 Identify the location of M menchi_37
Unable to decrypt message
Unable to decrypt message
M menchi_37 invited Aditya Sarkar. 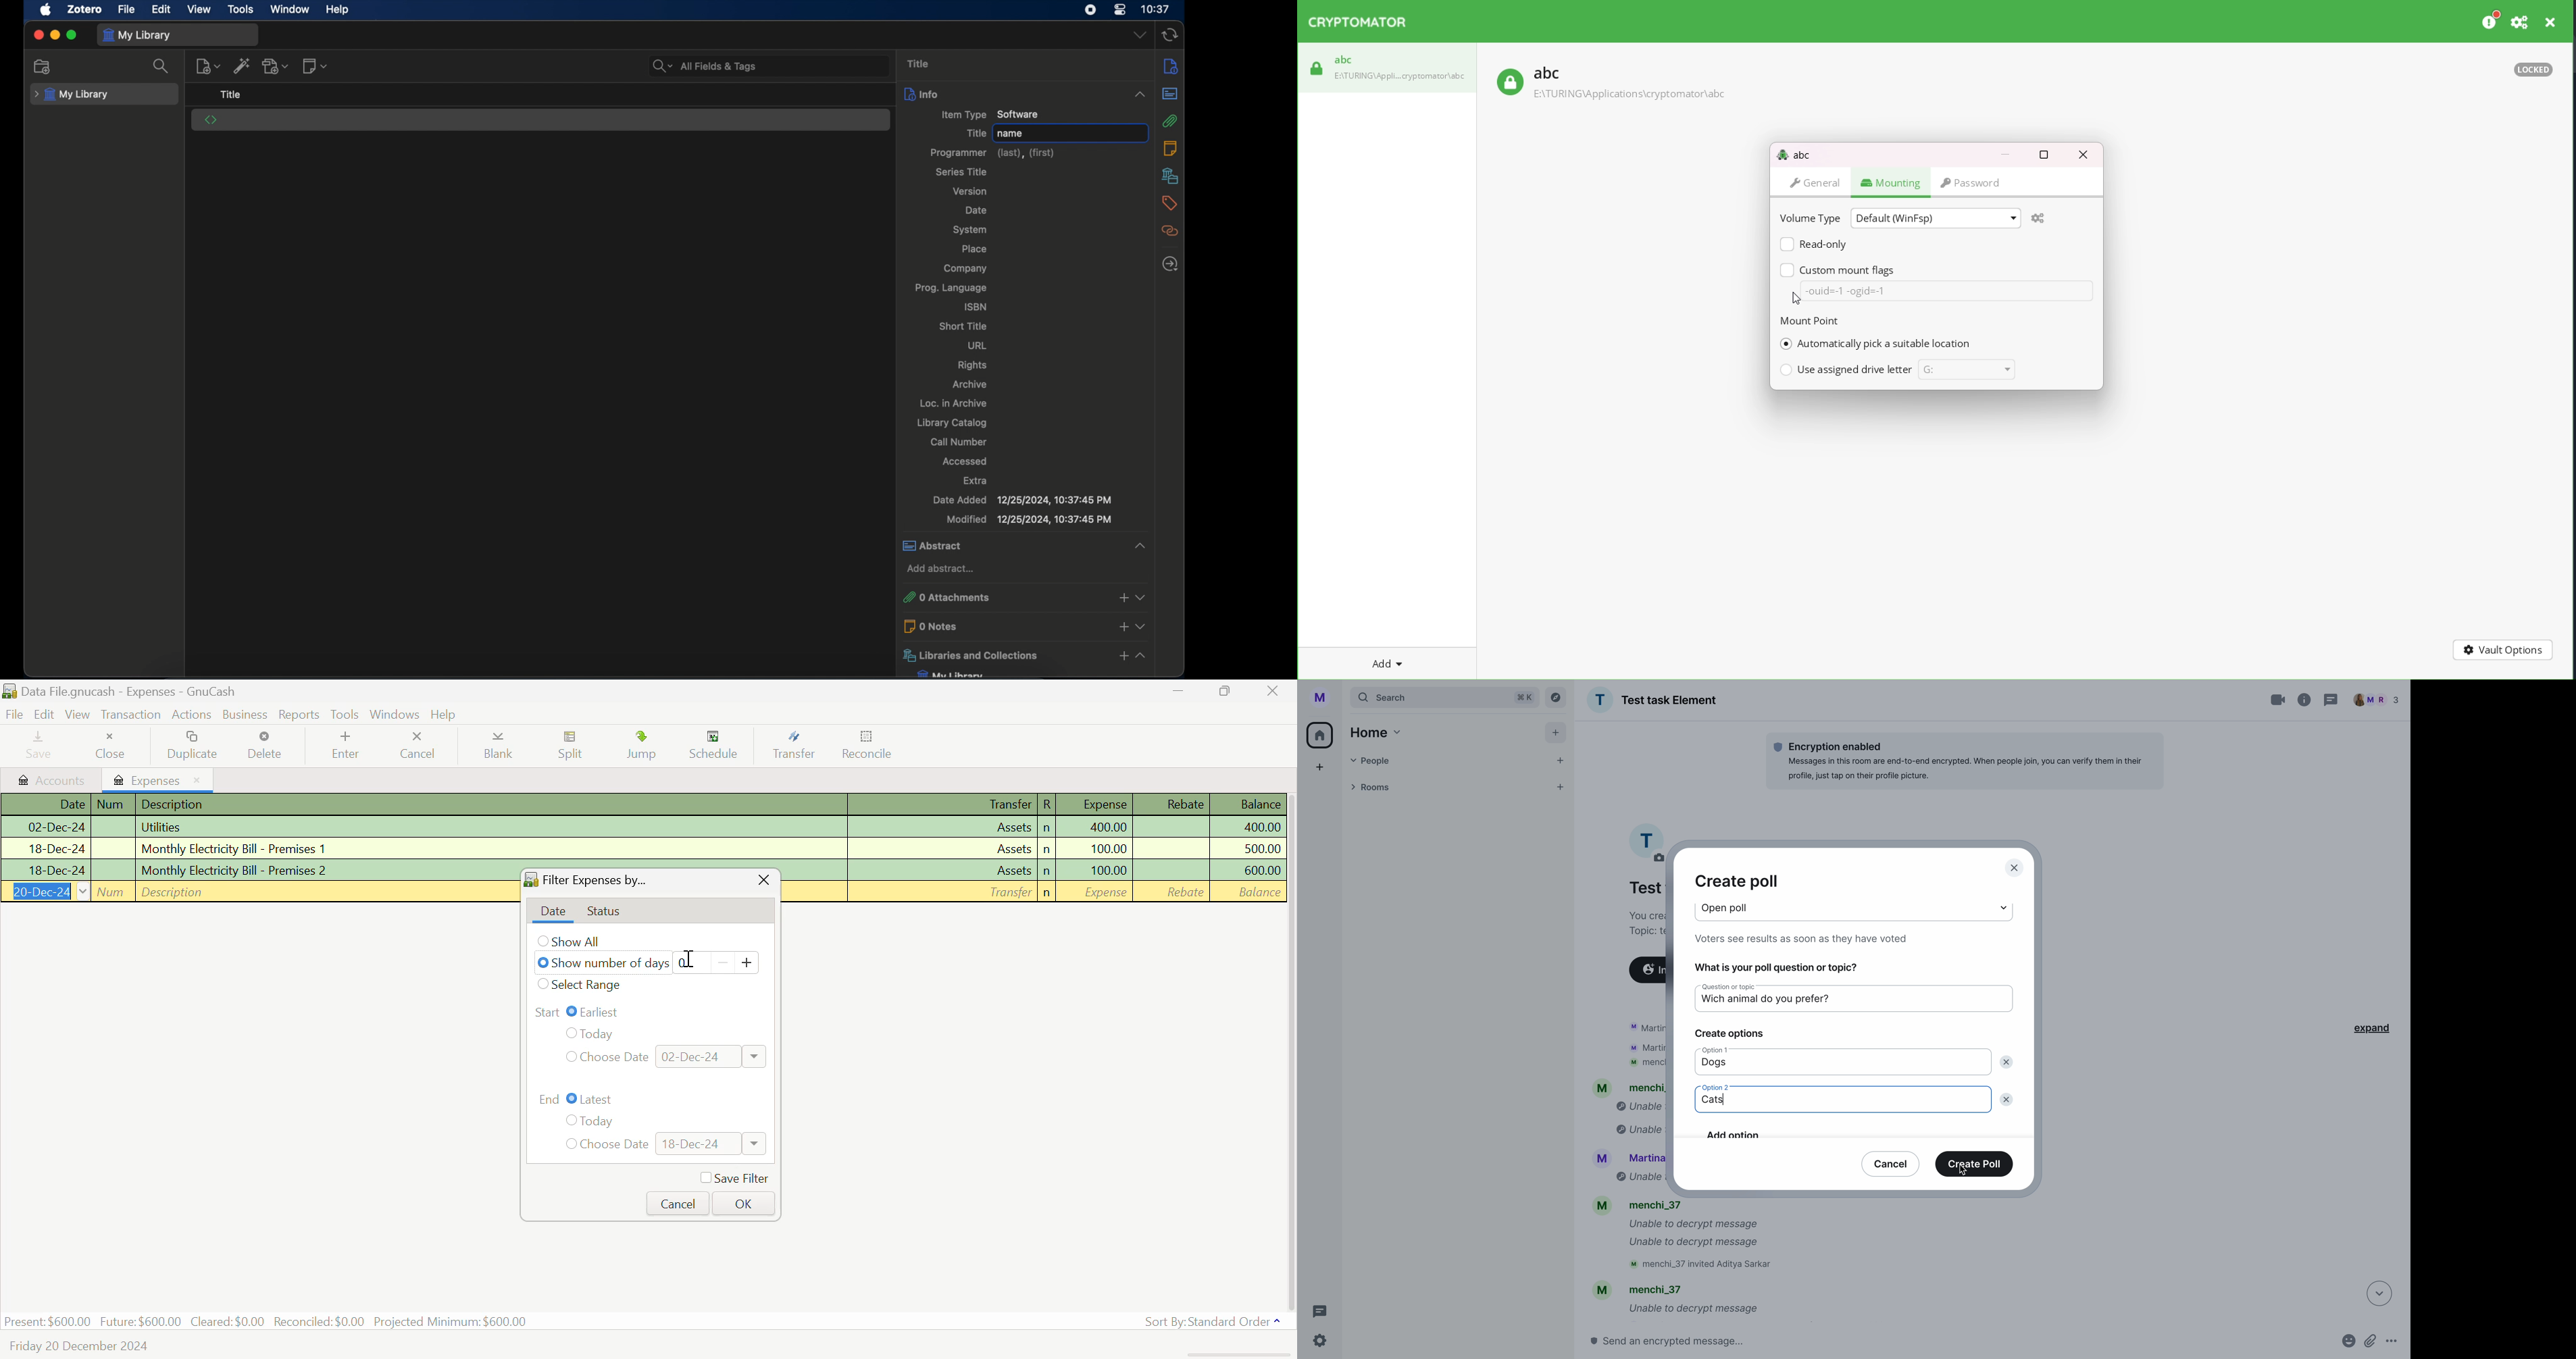
(1688, 1237).